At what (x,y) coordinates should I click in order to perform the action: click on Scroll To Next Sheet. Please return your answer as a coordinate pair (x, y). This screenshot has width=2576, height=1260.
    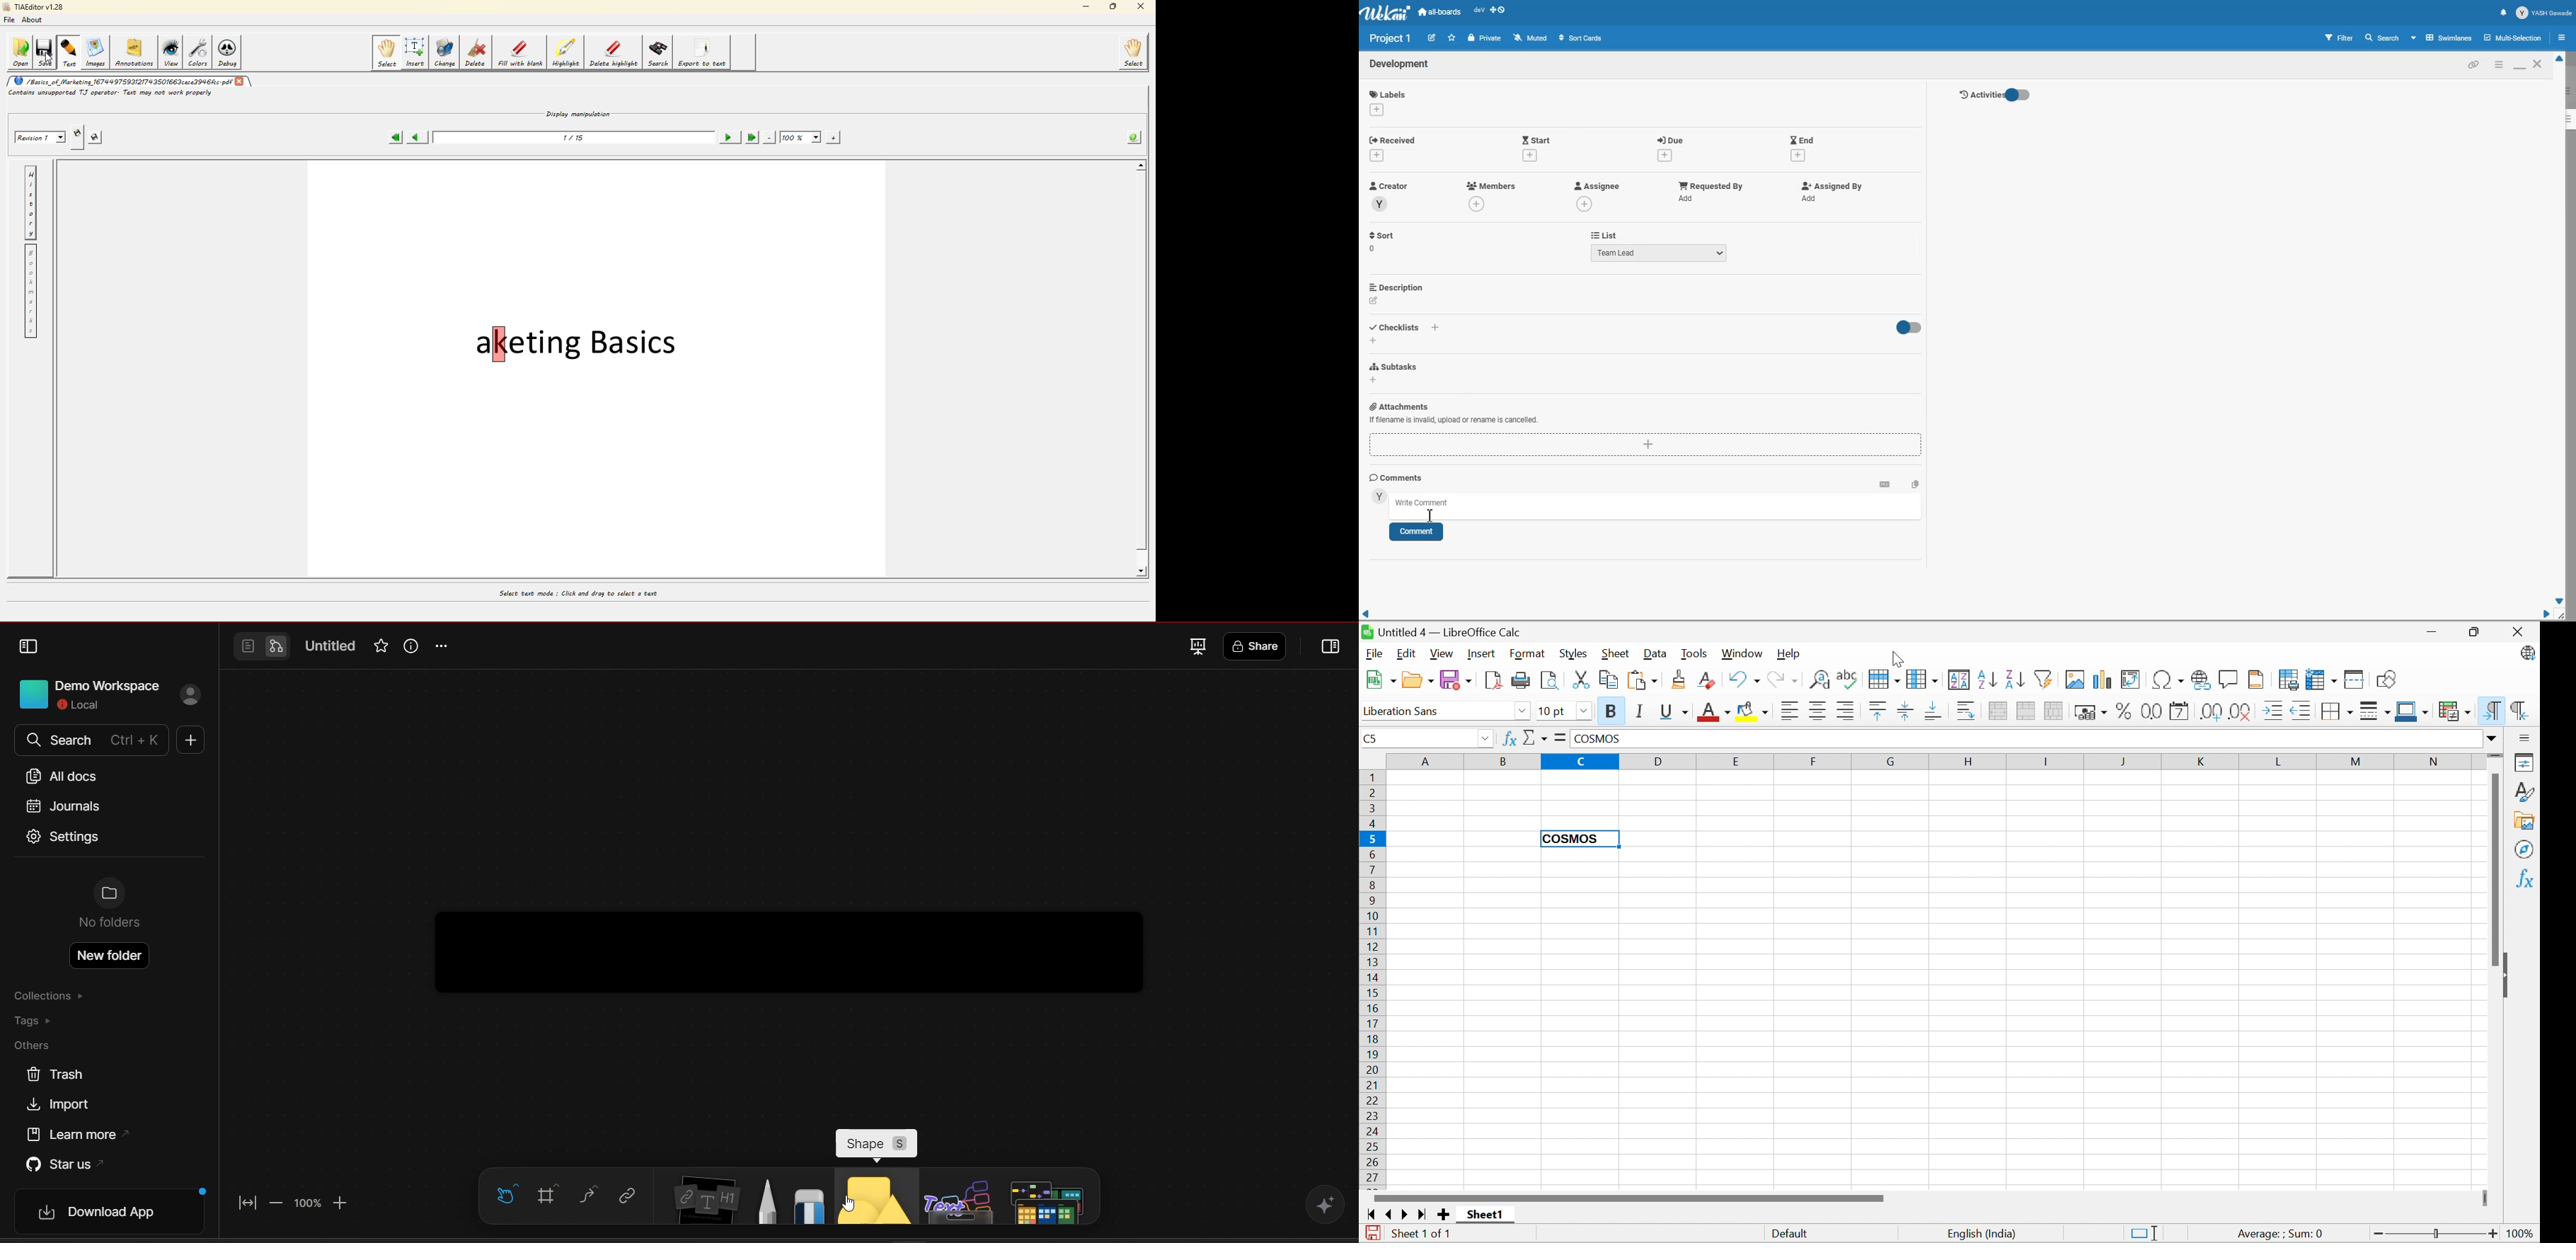
    Looking at the image, I should click on (1406, 1215).